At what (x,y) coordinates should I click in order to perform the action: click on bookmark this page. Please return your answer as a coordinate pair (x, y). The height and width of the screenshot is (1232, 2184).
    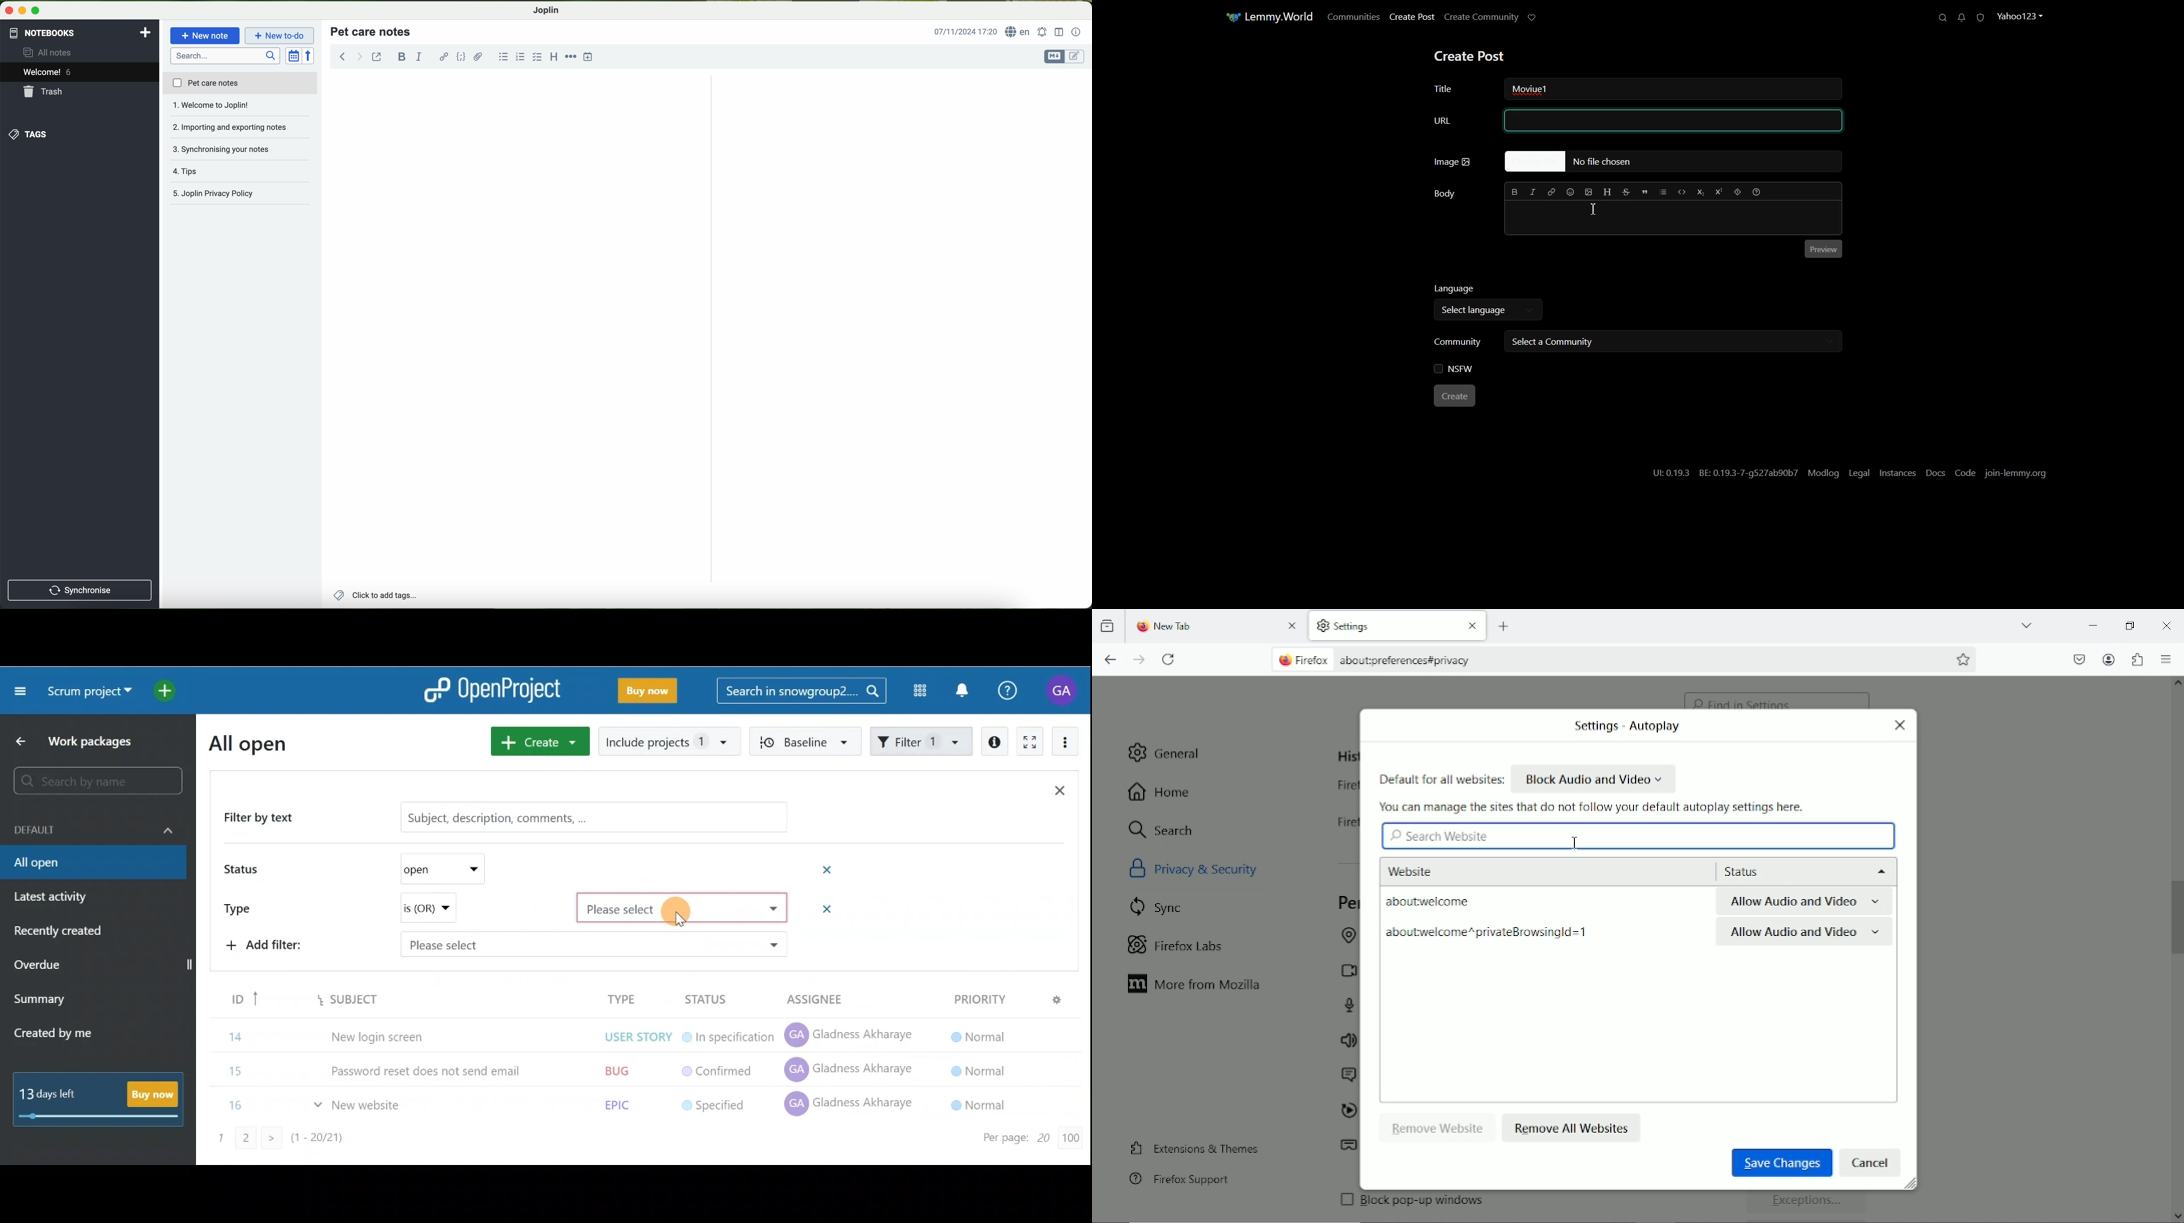
    Looking at the image, I should click on (1964, 659).